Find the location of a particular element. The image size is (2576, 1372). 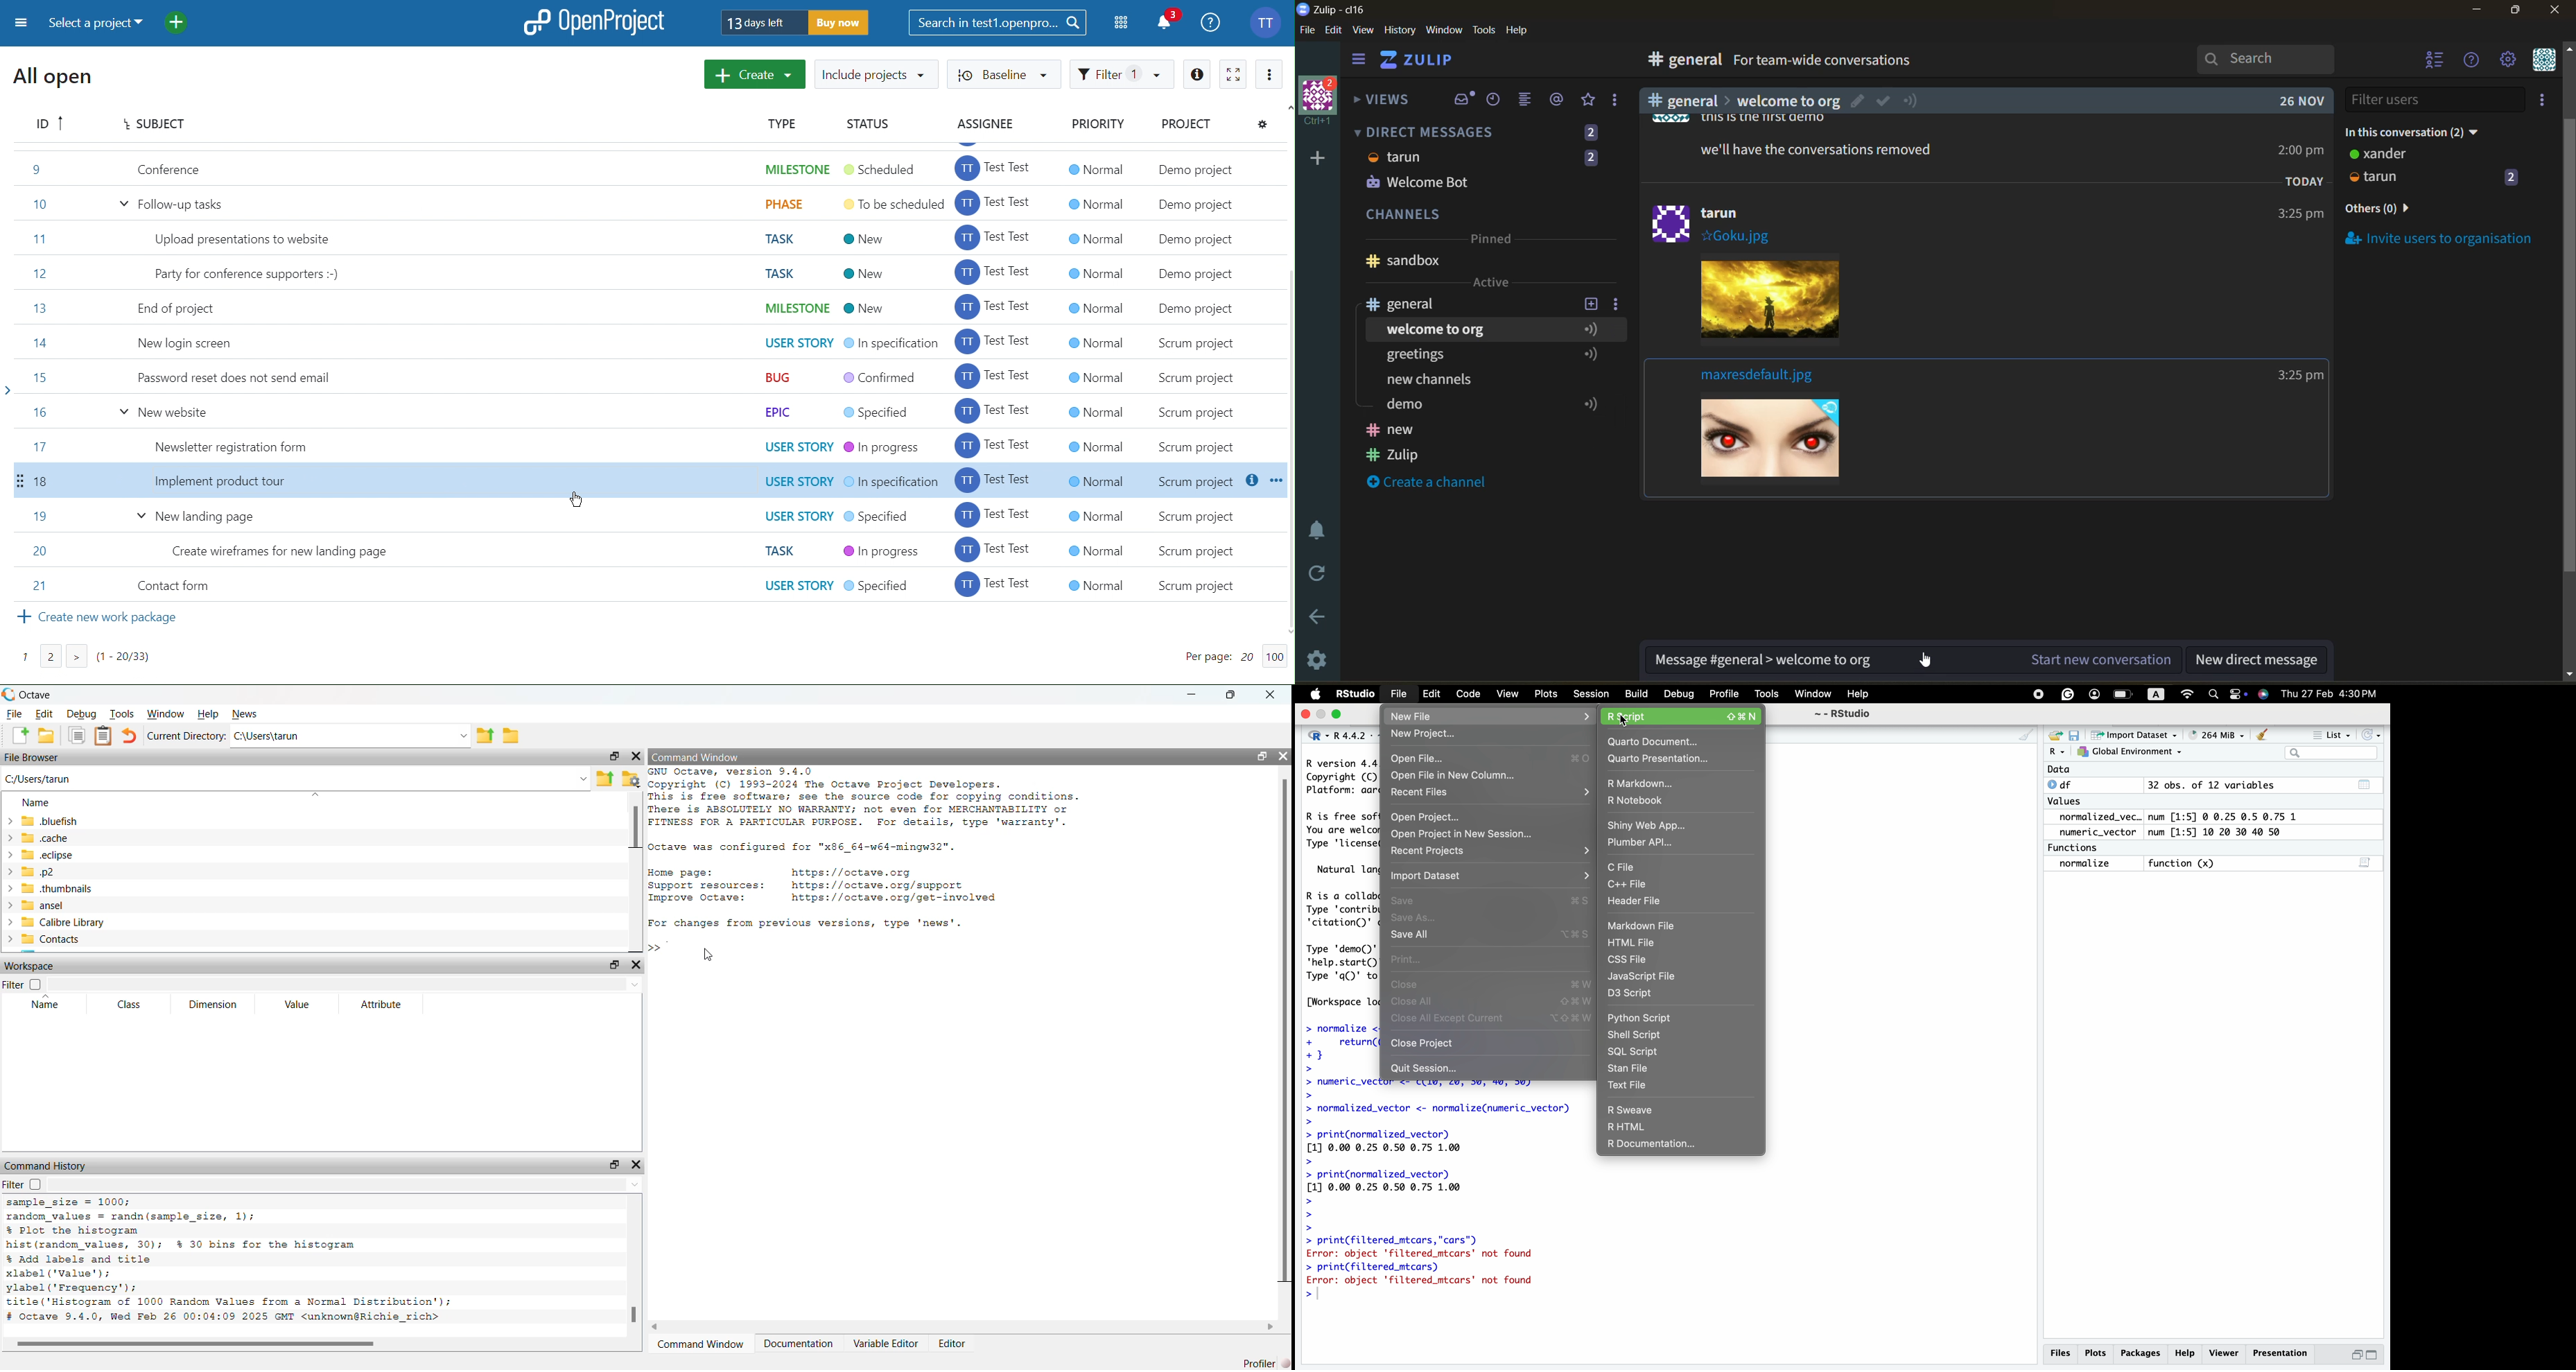

Natural lang is located at coordinates (1347, 870).